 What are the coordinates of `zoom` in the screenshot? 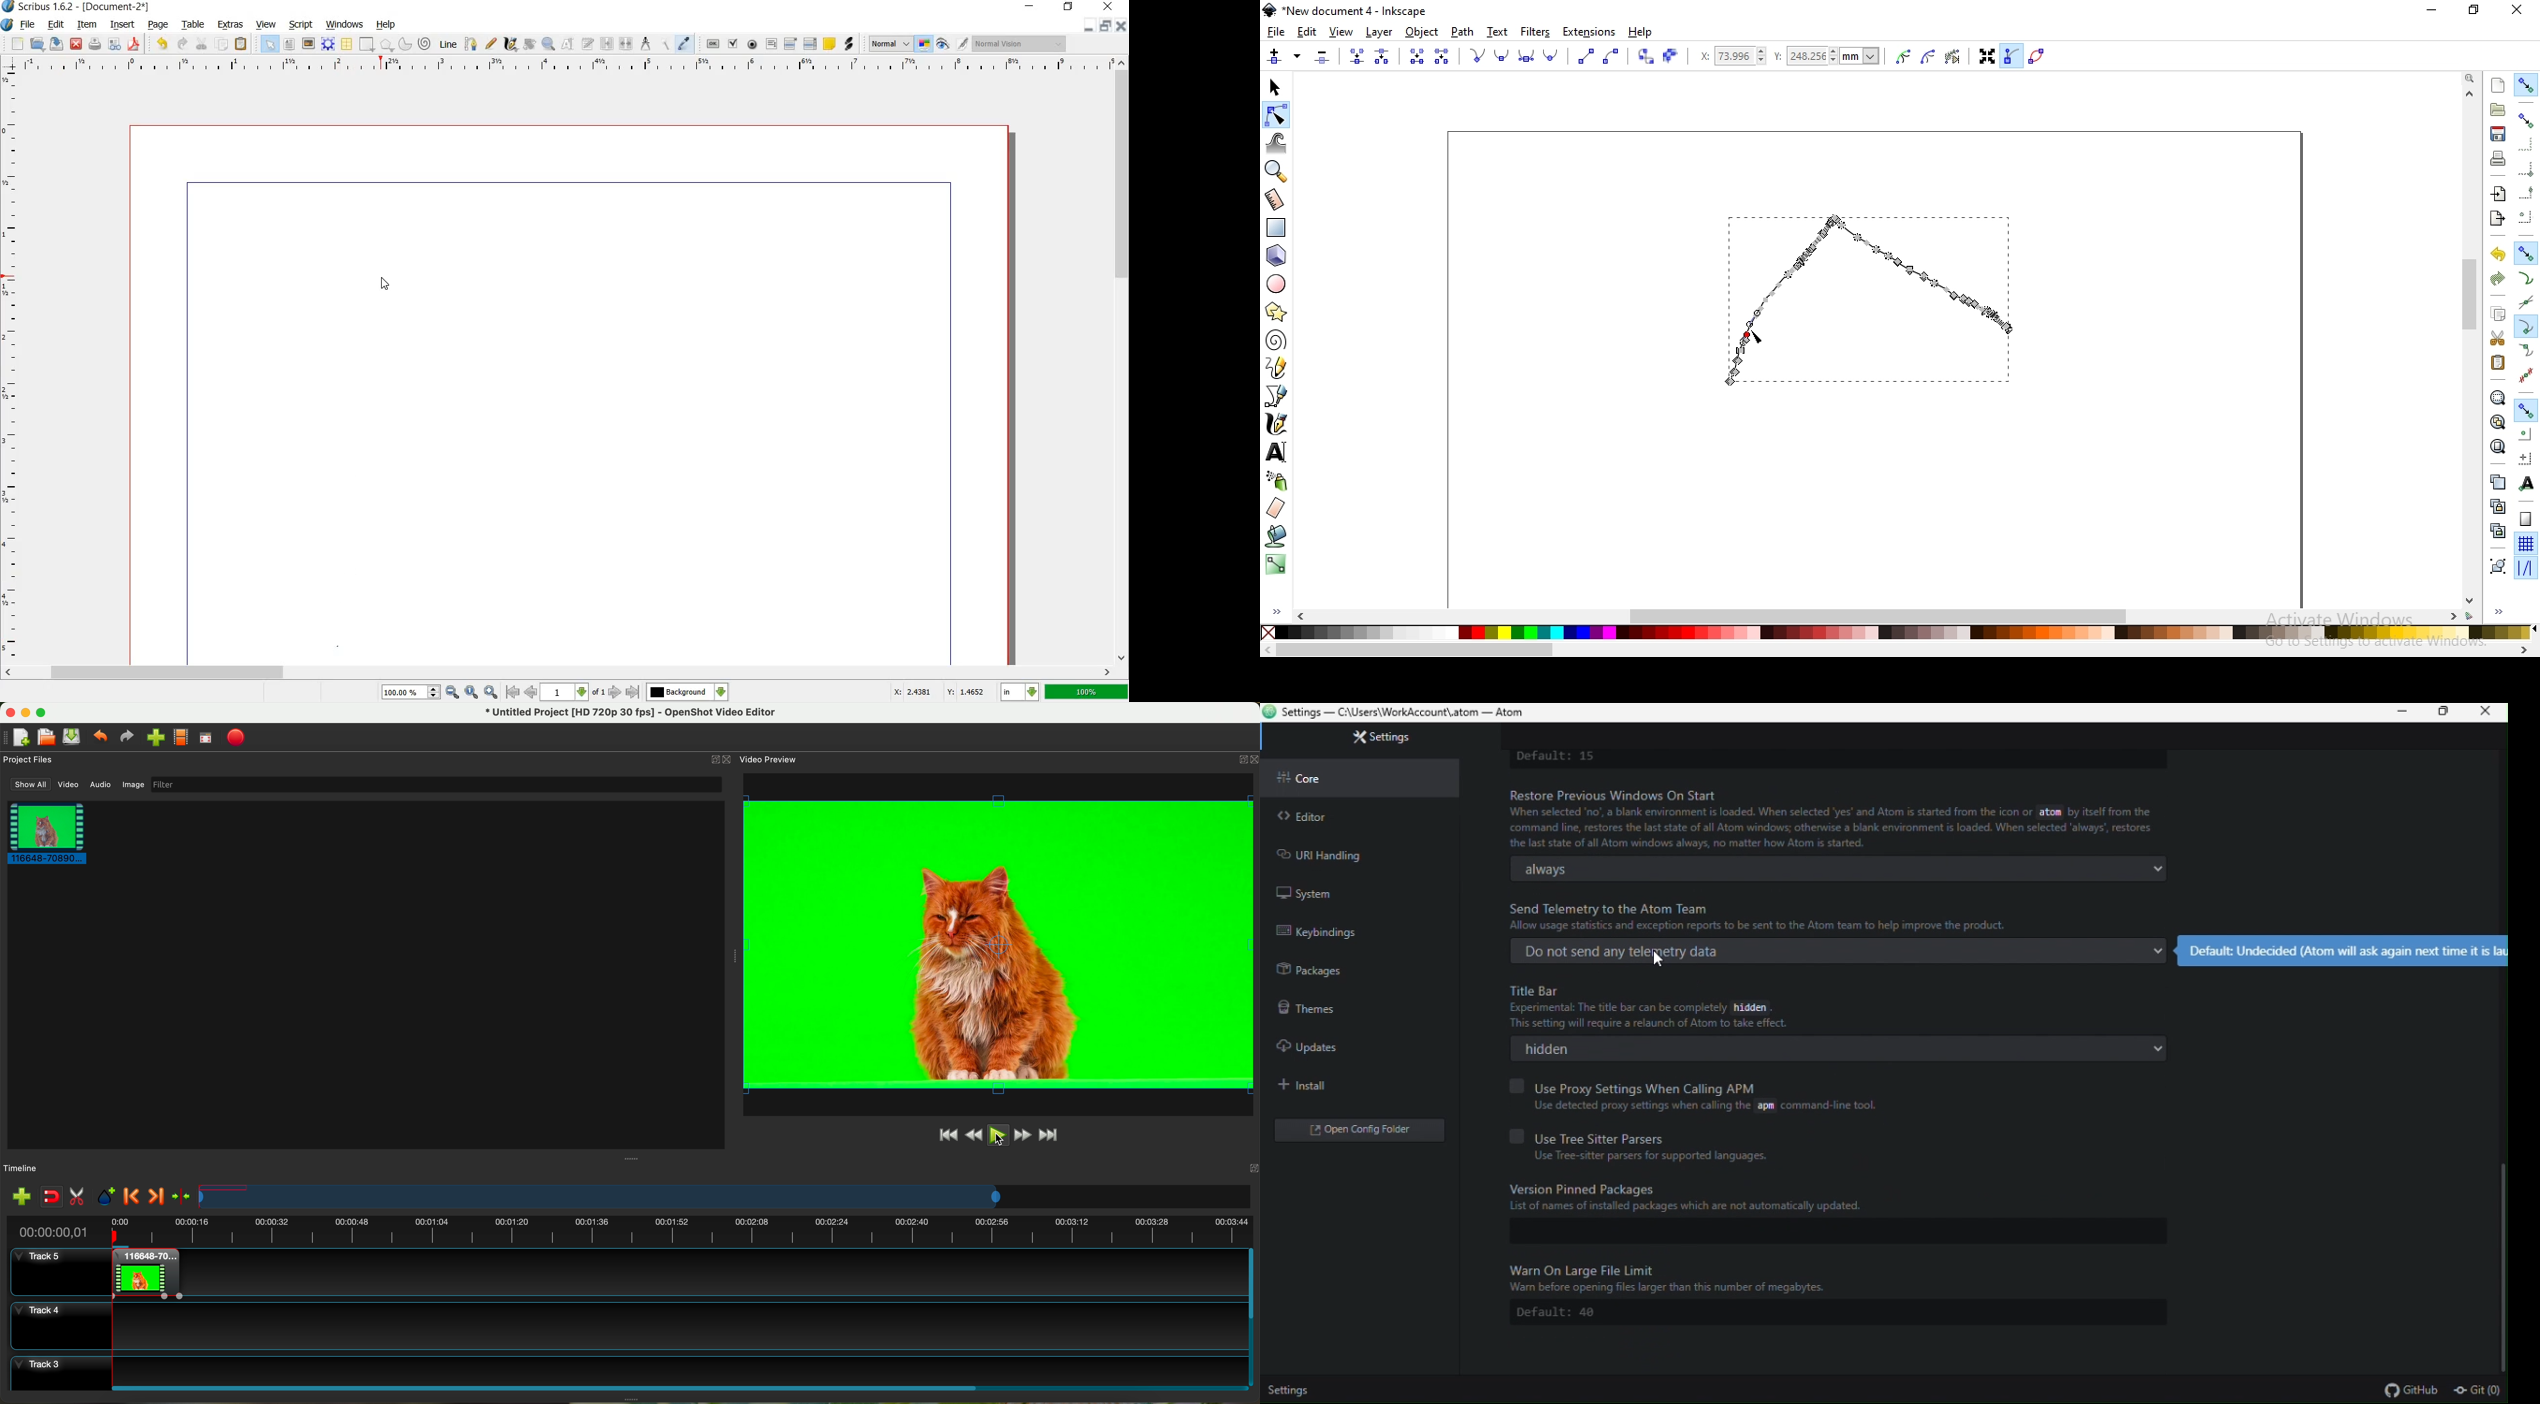 It's located at (2472, 77).